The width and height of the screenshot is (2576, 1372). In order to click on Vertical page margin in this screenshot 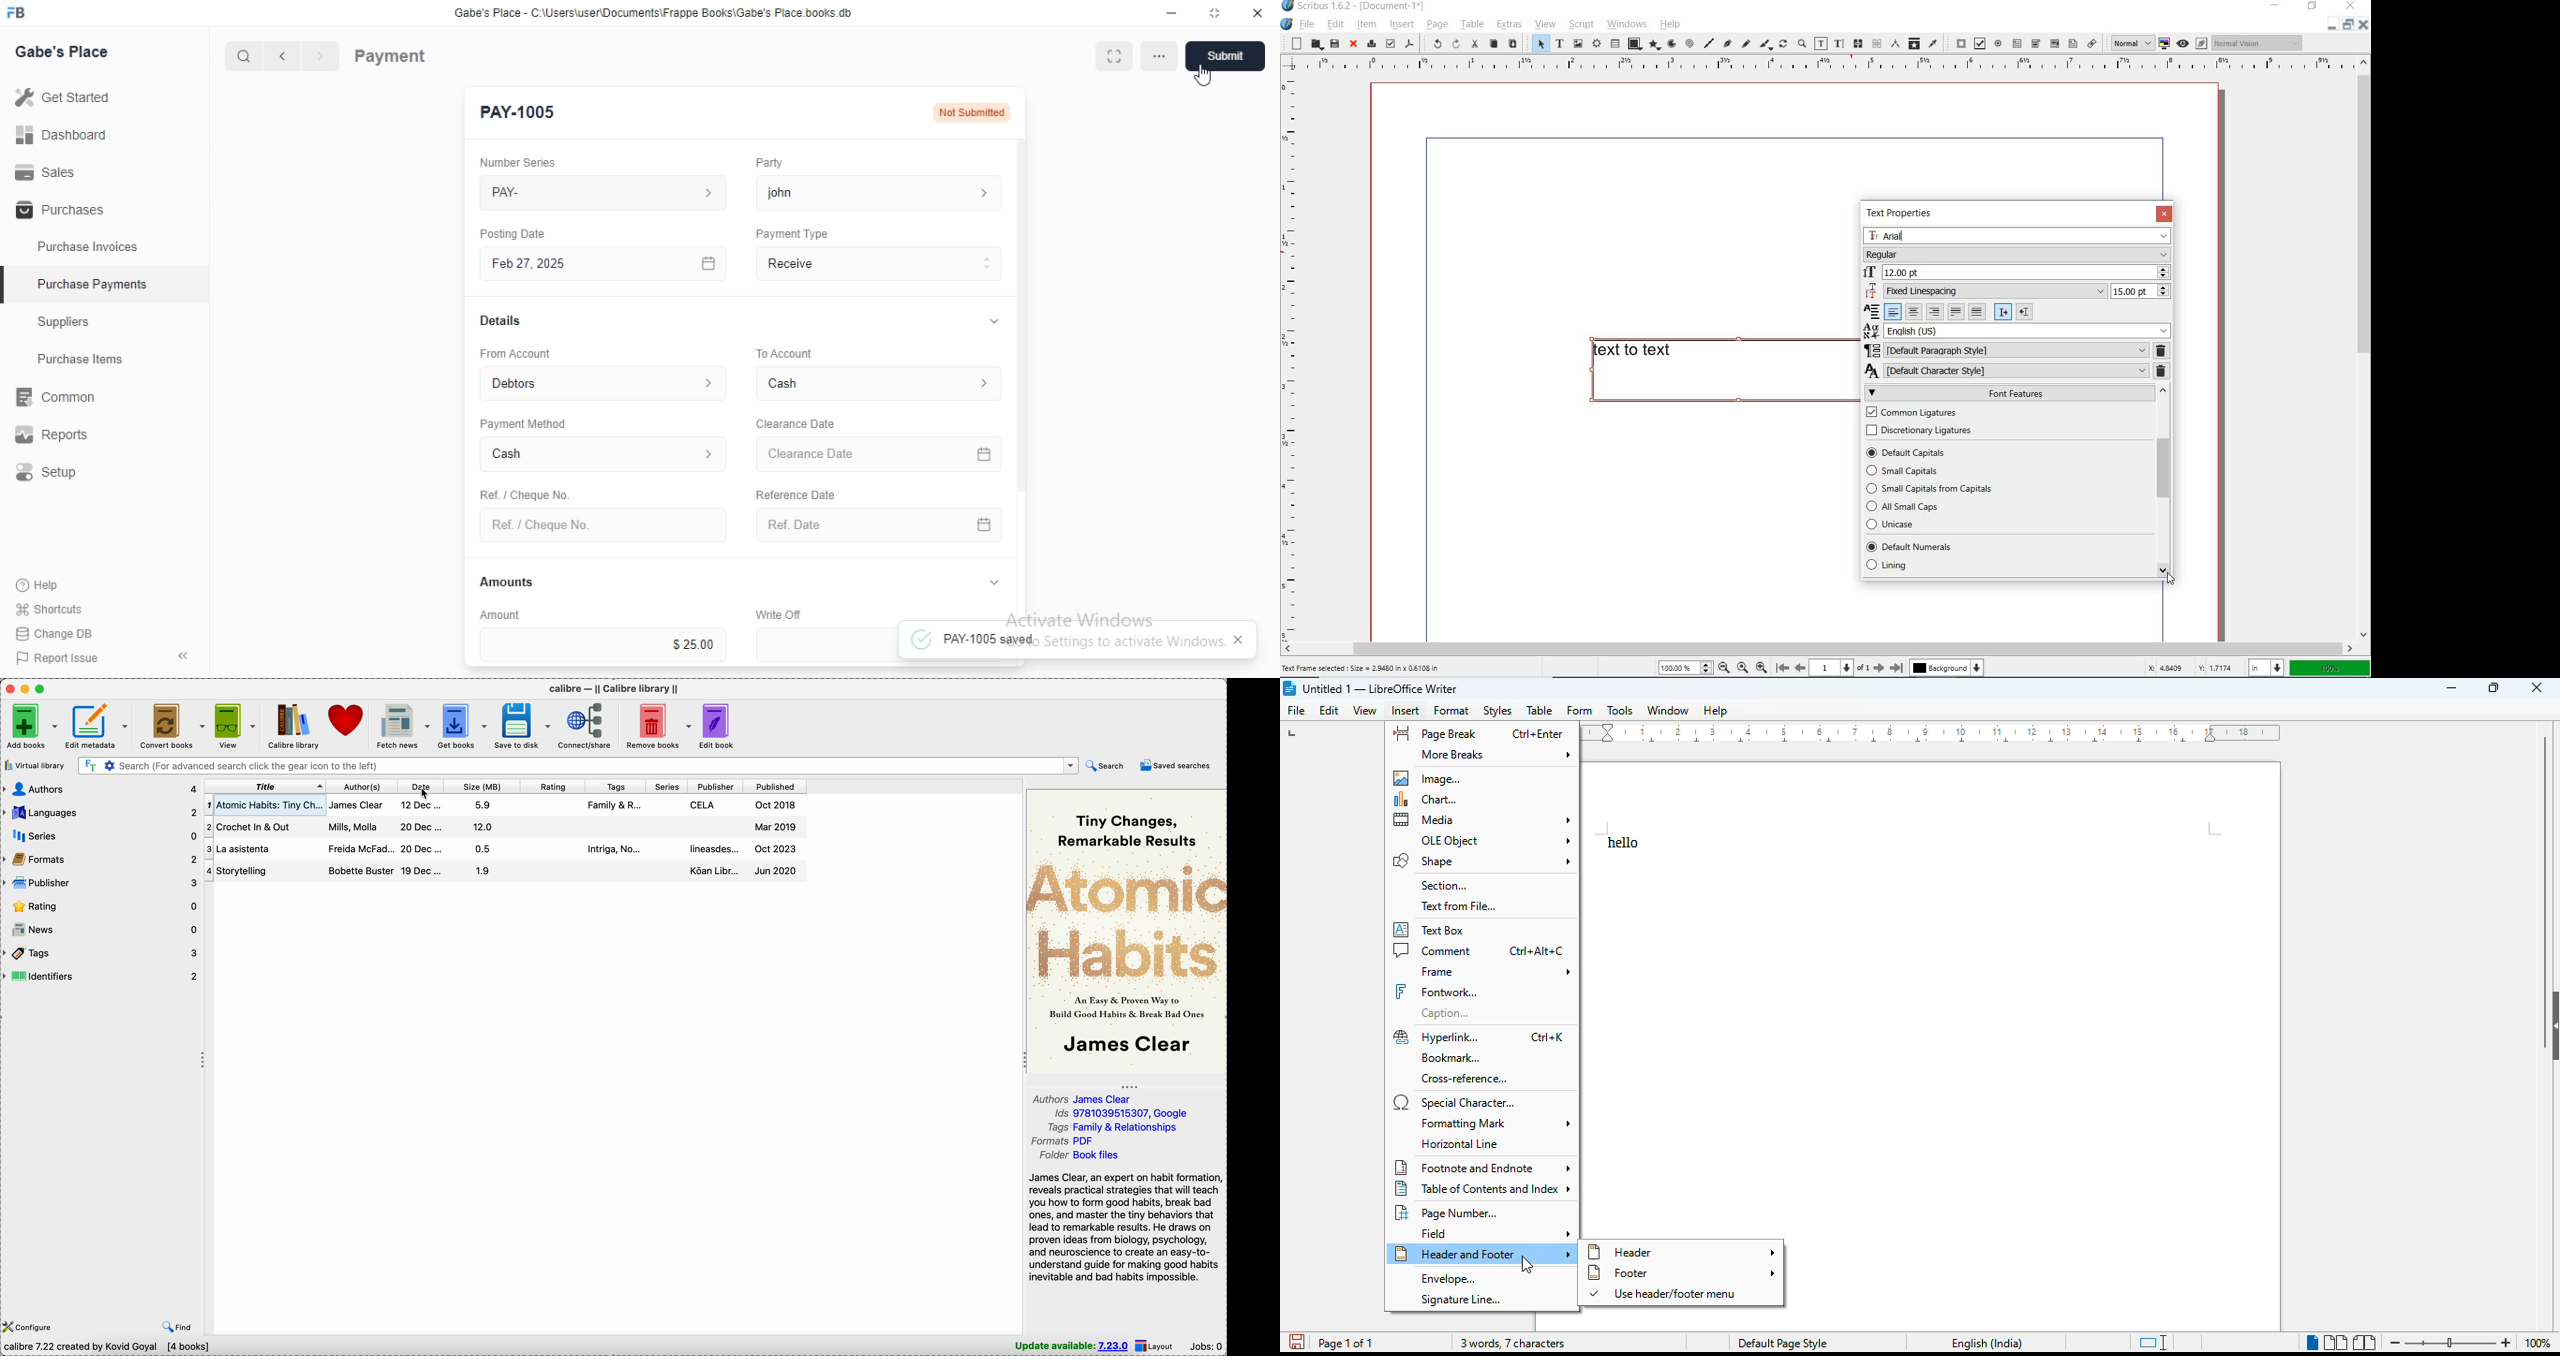, I will do `click(1813, 65)`.